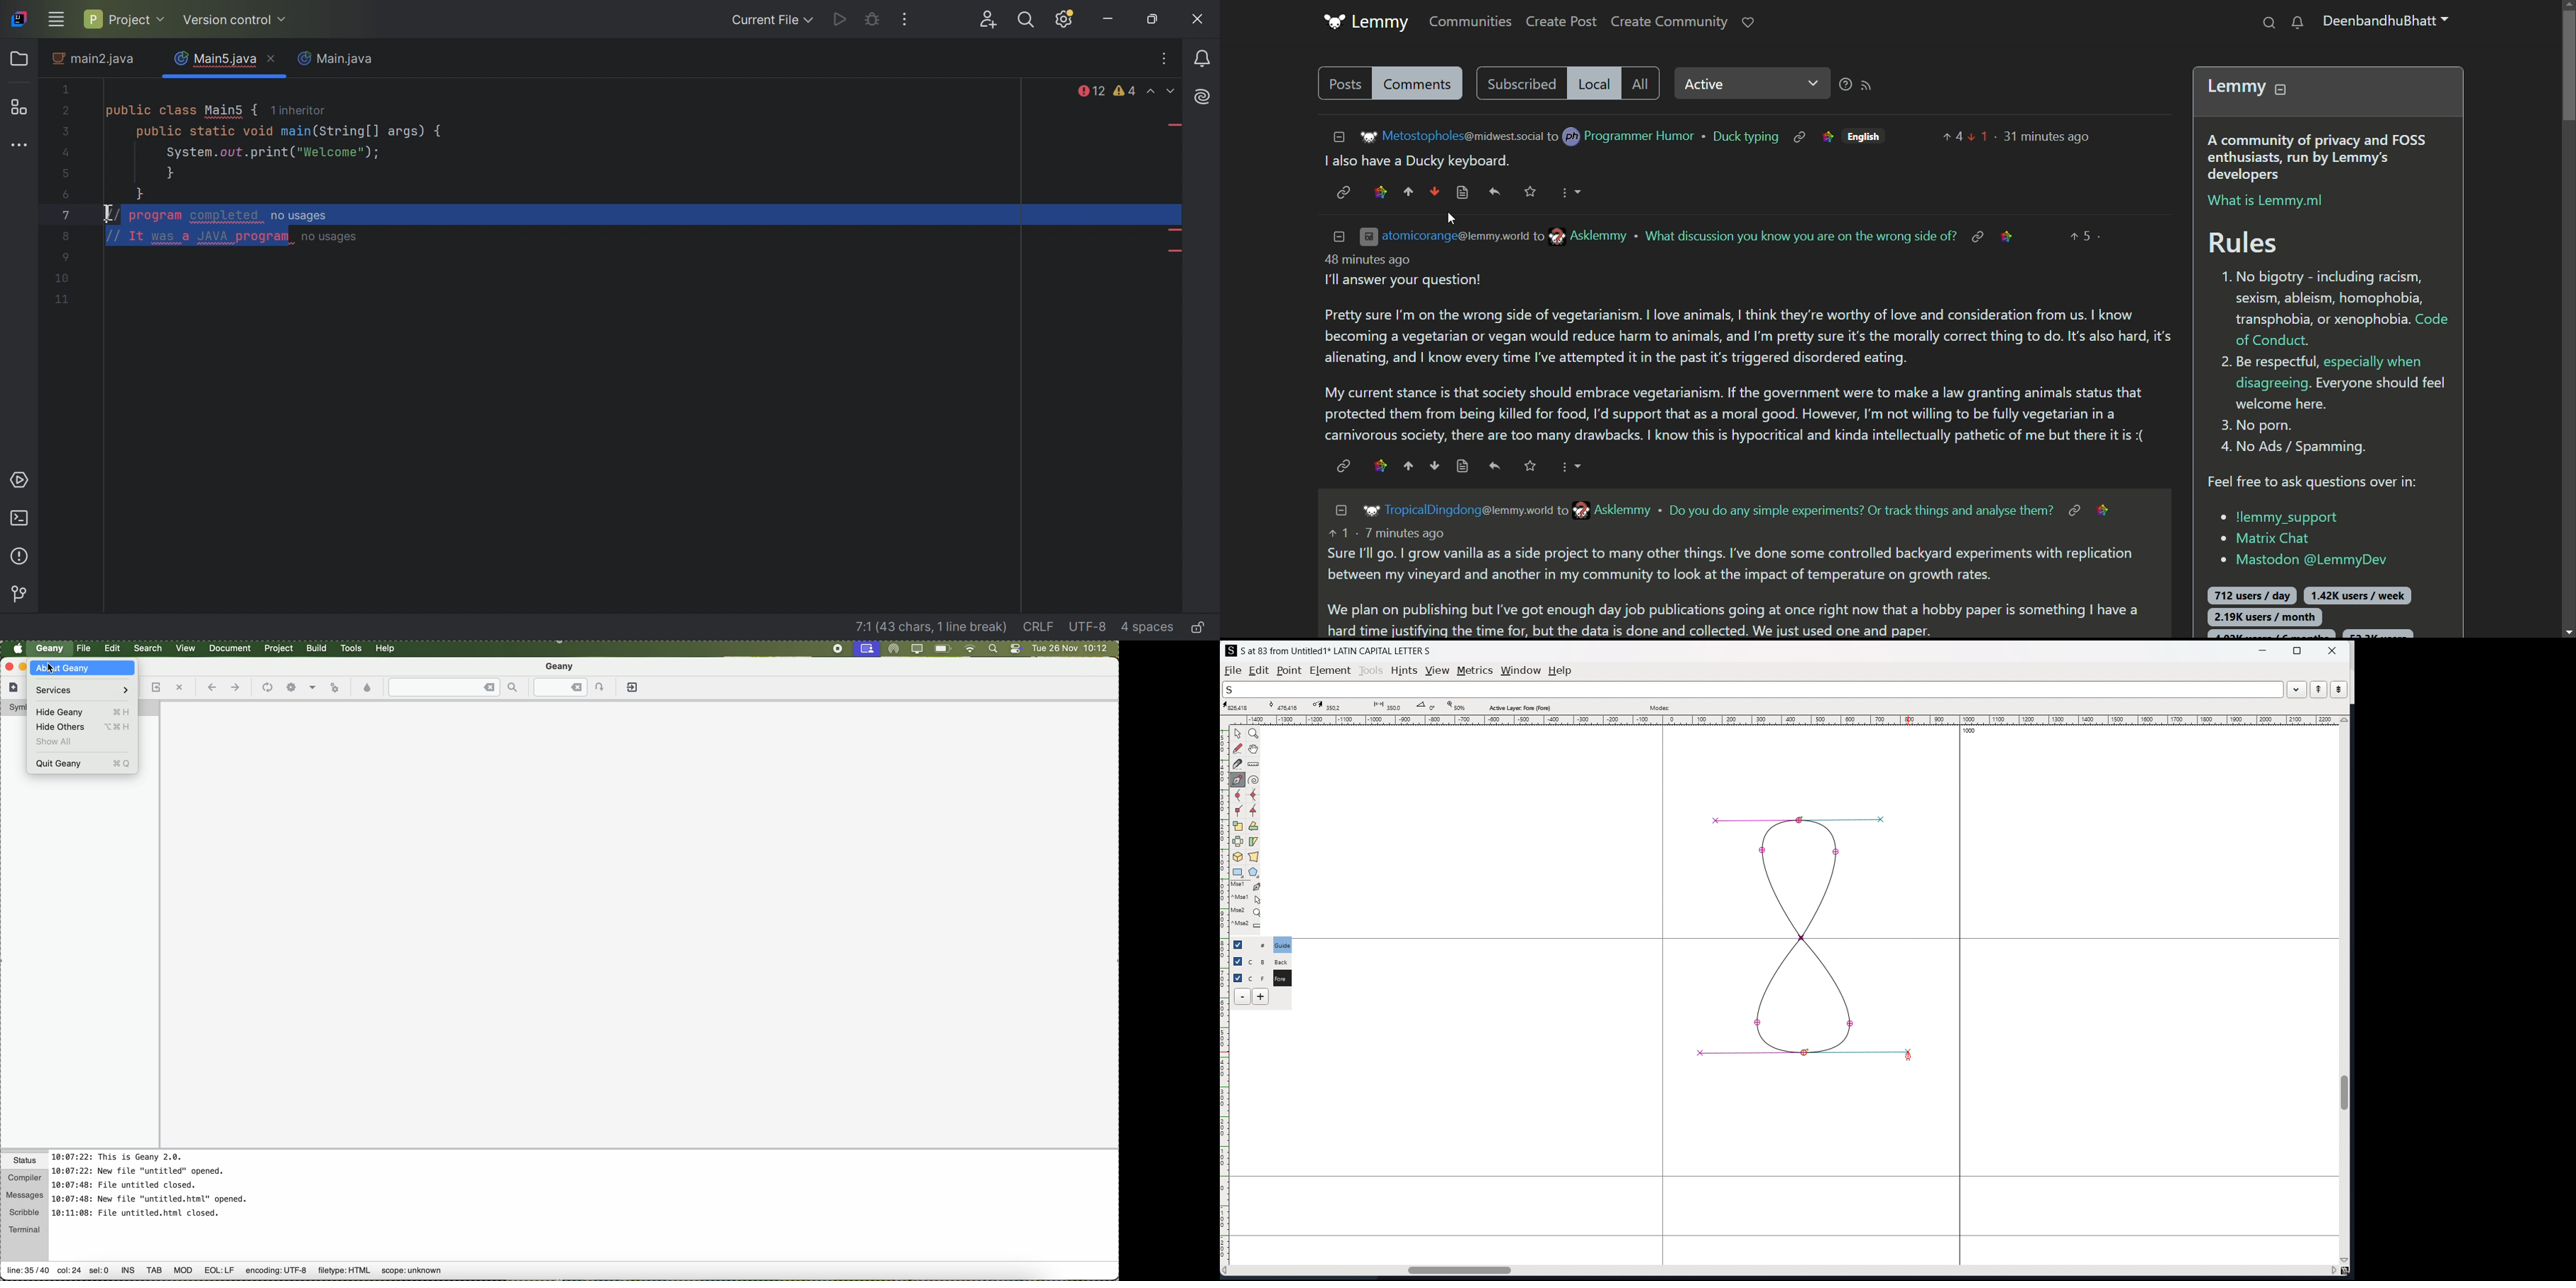 This screenshot has height=1288, width=2576. What do you see at coordinates (1247, 926) in the screenshot?
I see `^Mse2` at bounding box center [1247, 926].